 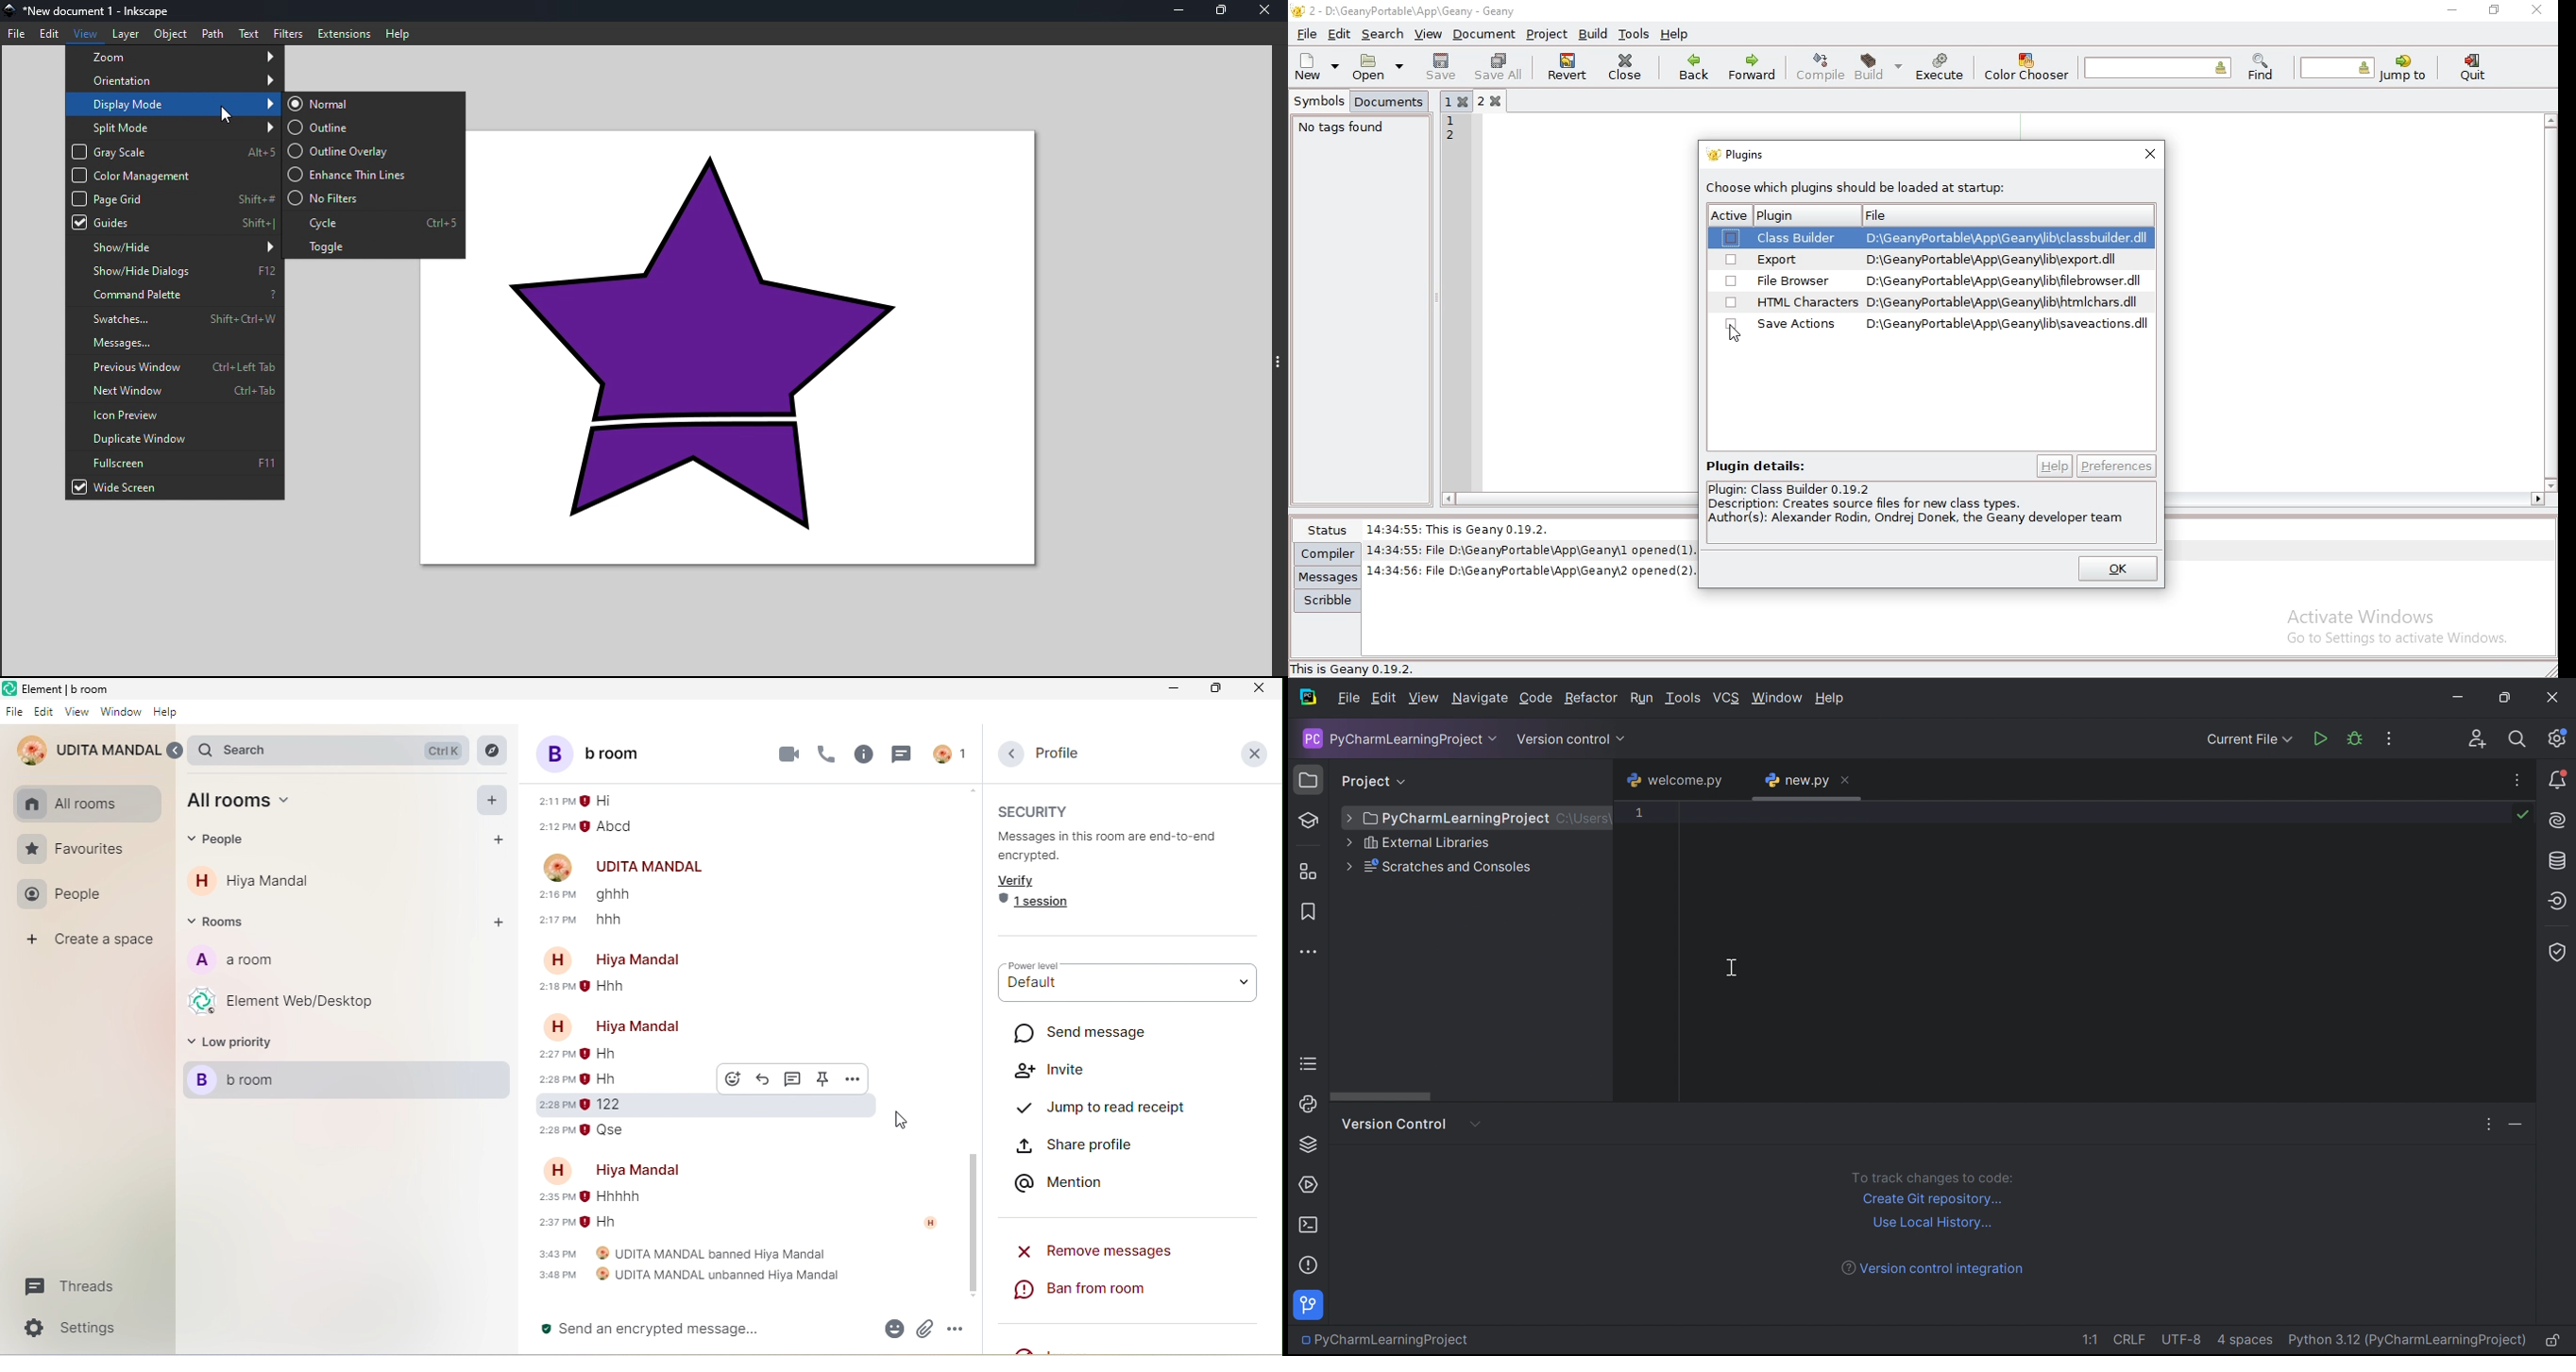 I want to click on rooms, so click(x=223, y=922).